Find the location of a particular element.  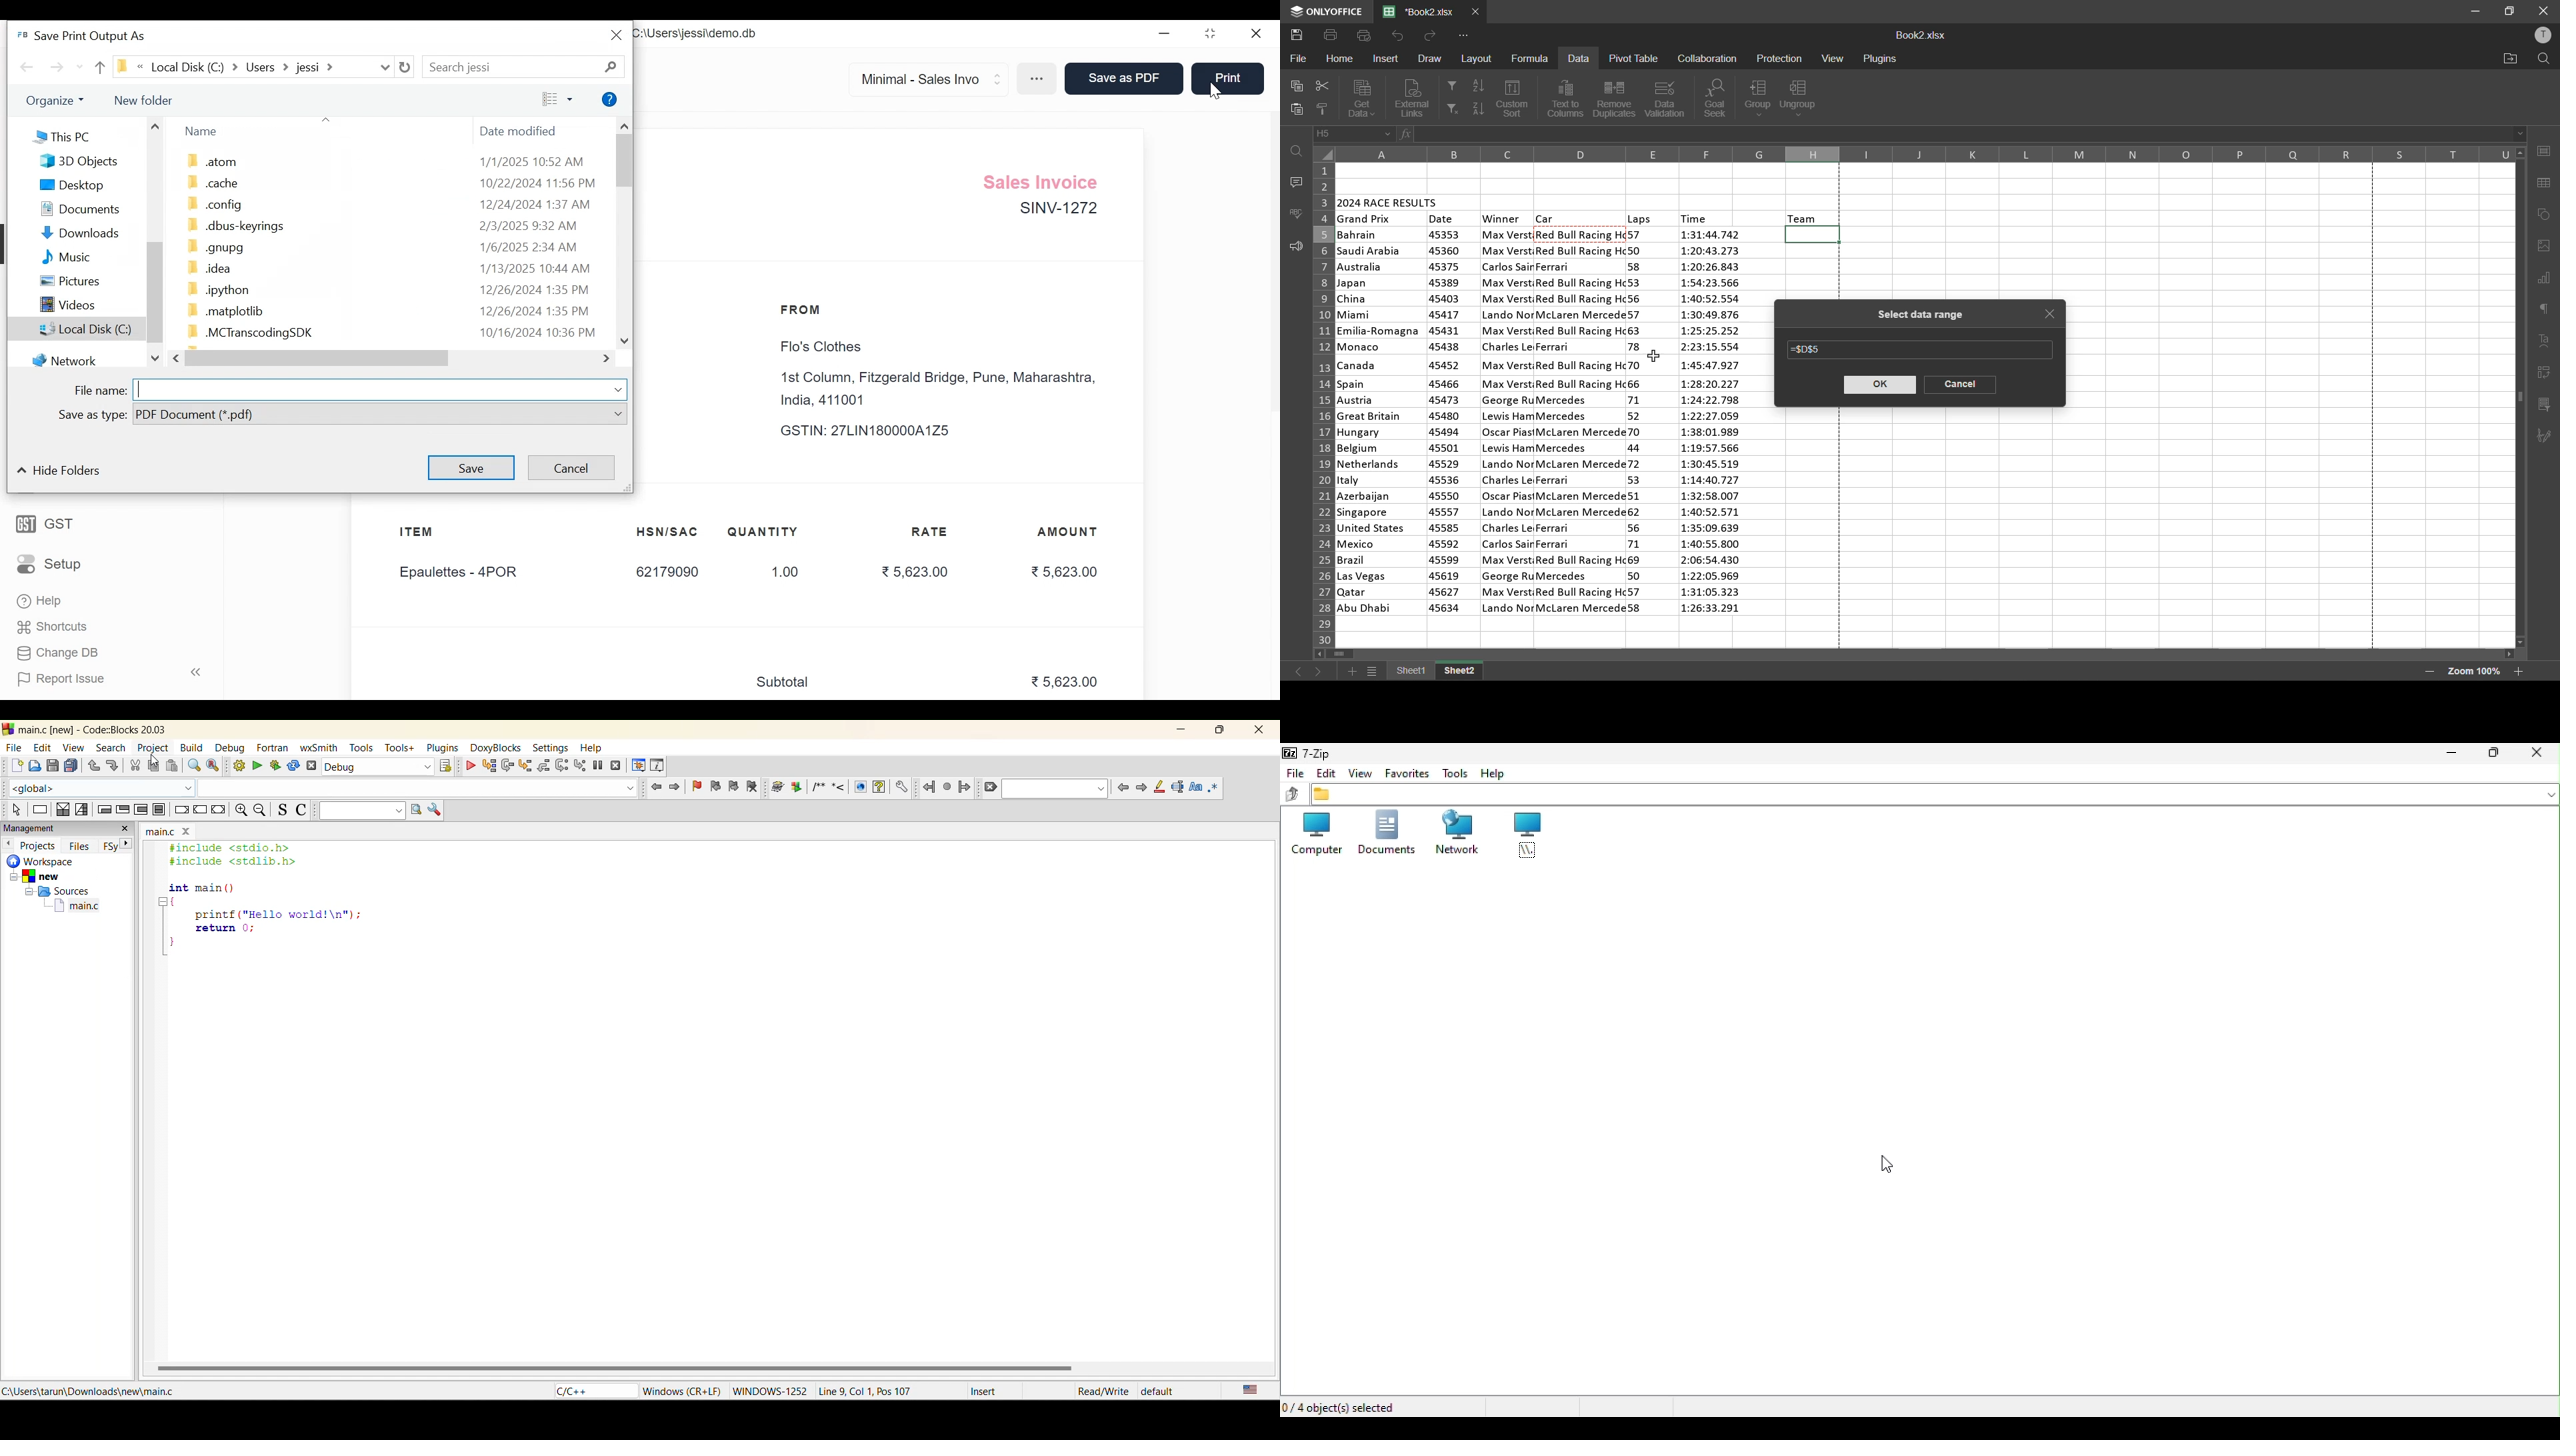

Search is located at coordinates (614, 65).